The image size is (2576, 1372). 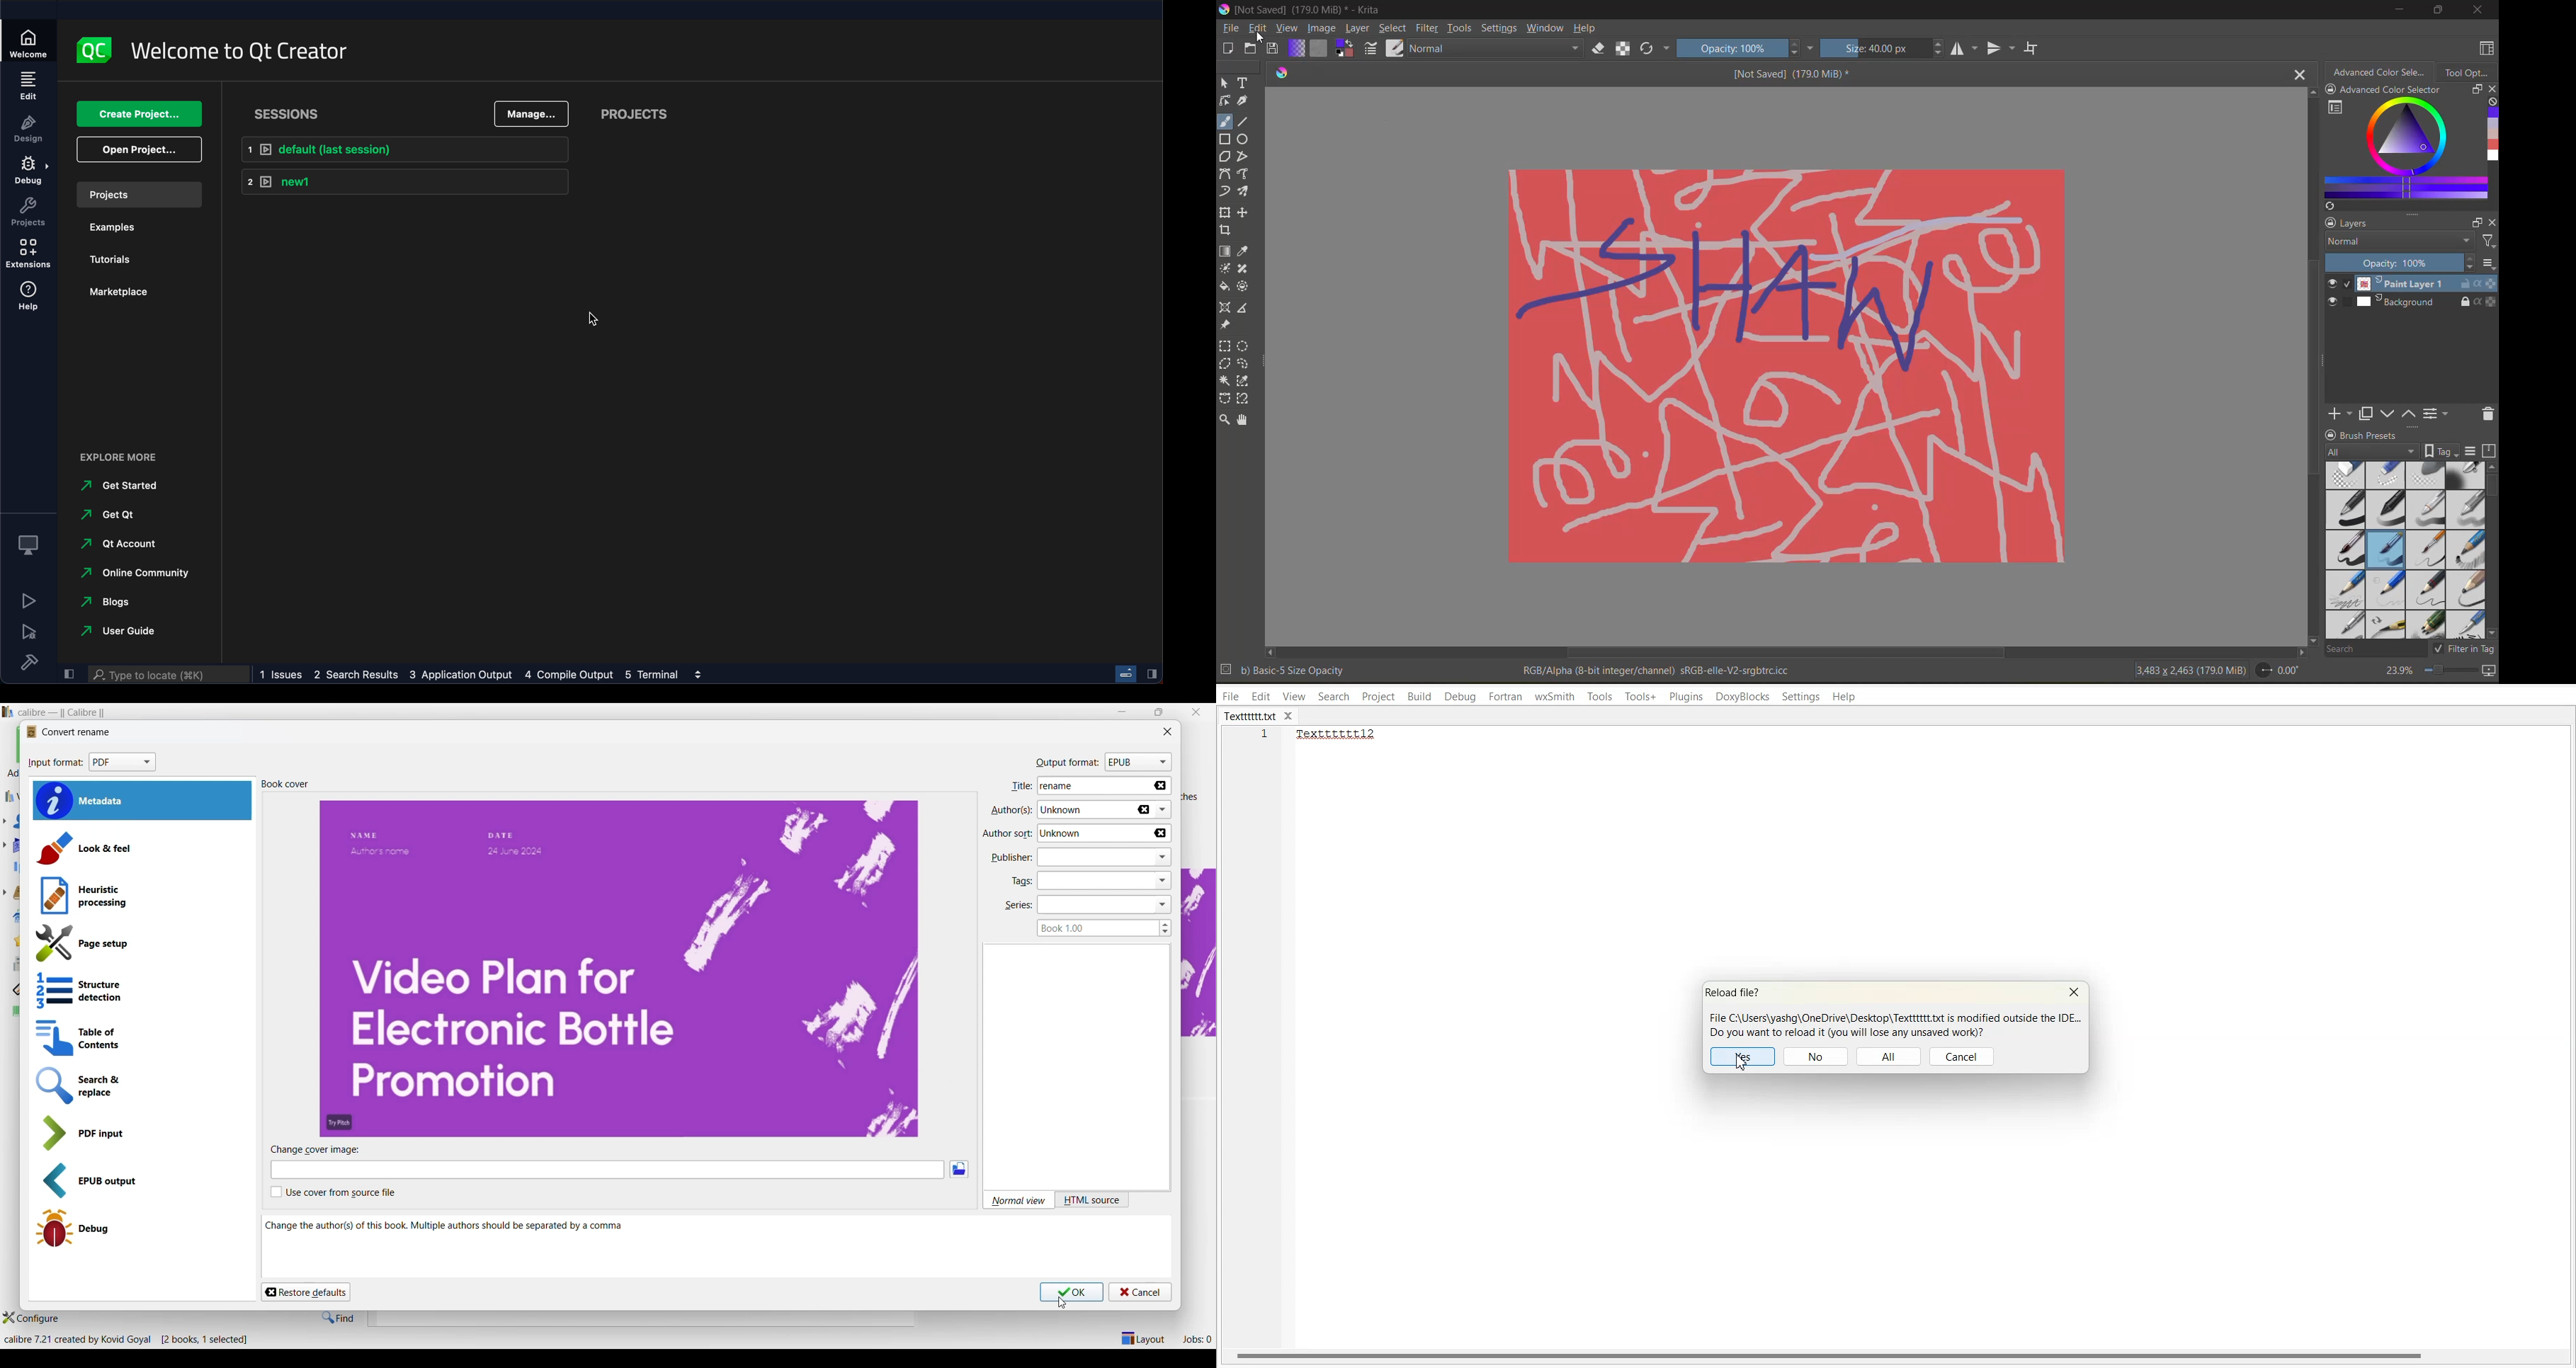 I want to click on new1, so click(x=404, y=184).